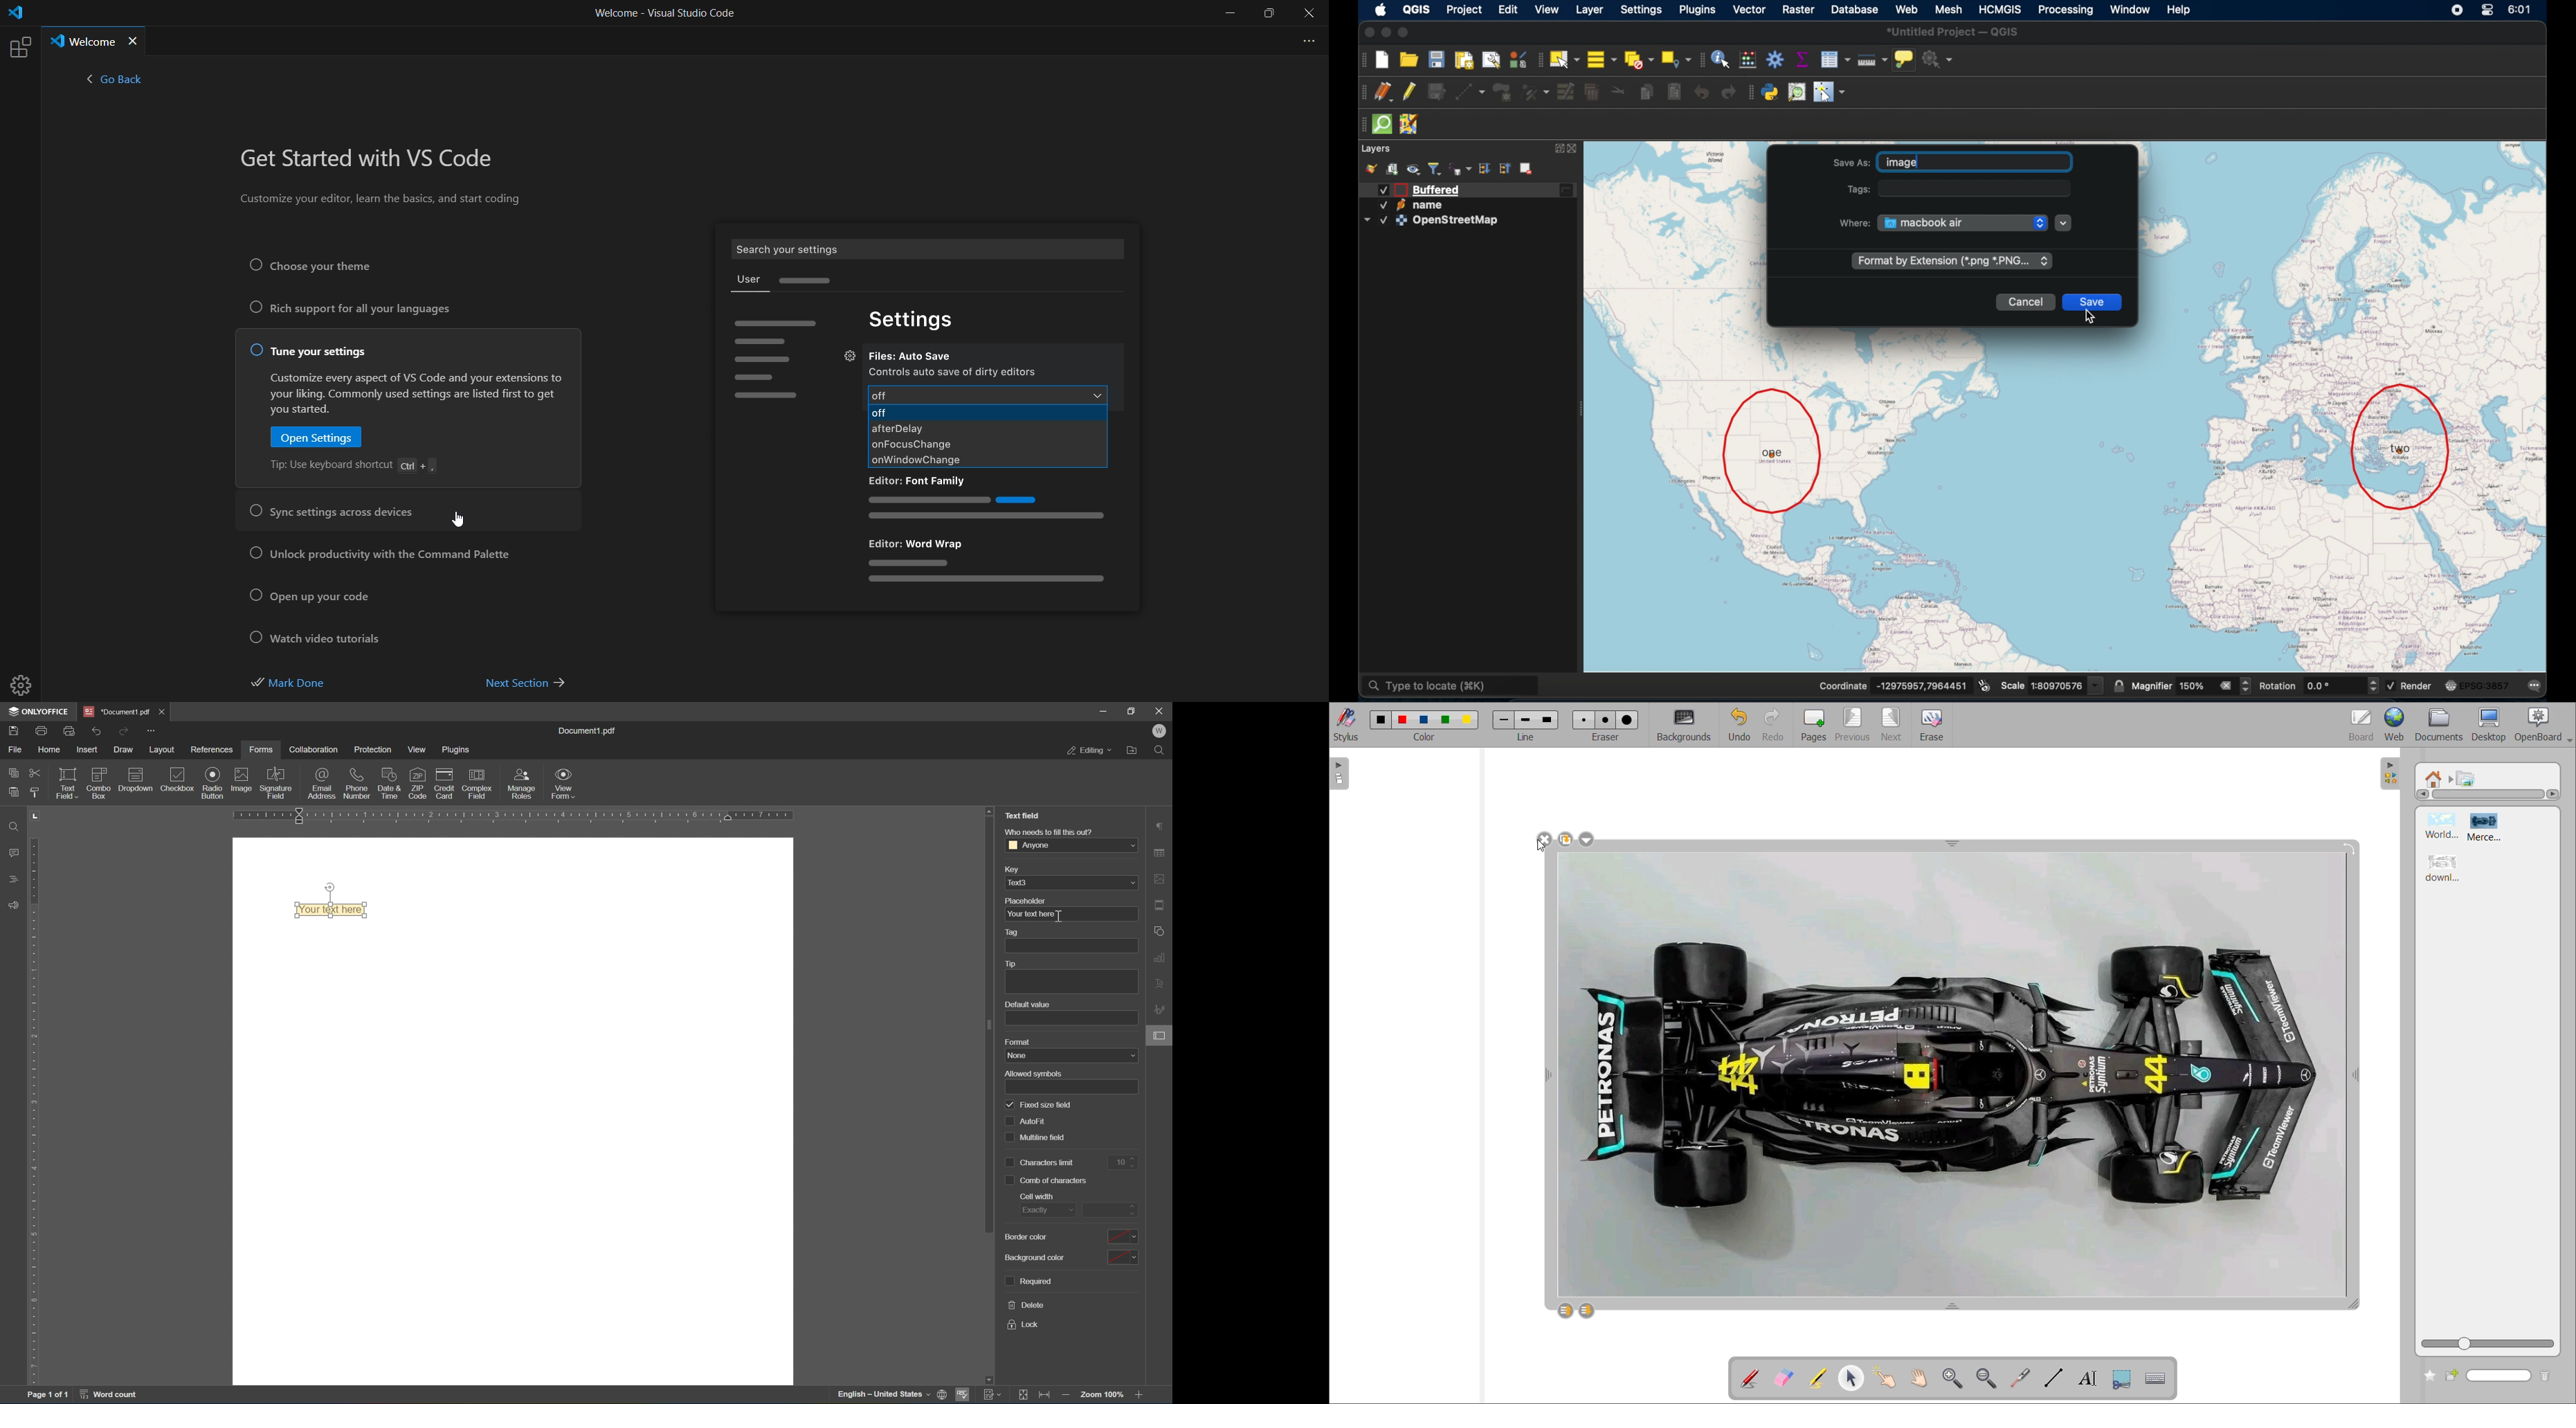  Describe the element at coordinates (1777, 61) in the screenshot. I see `toolbox` at that location.